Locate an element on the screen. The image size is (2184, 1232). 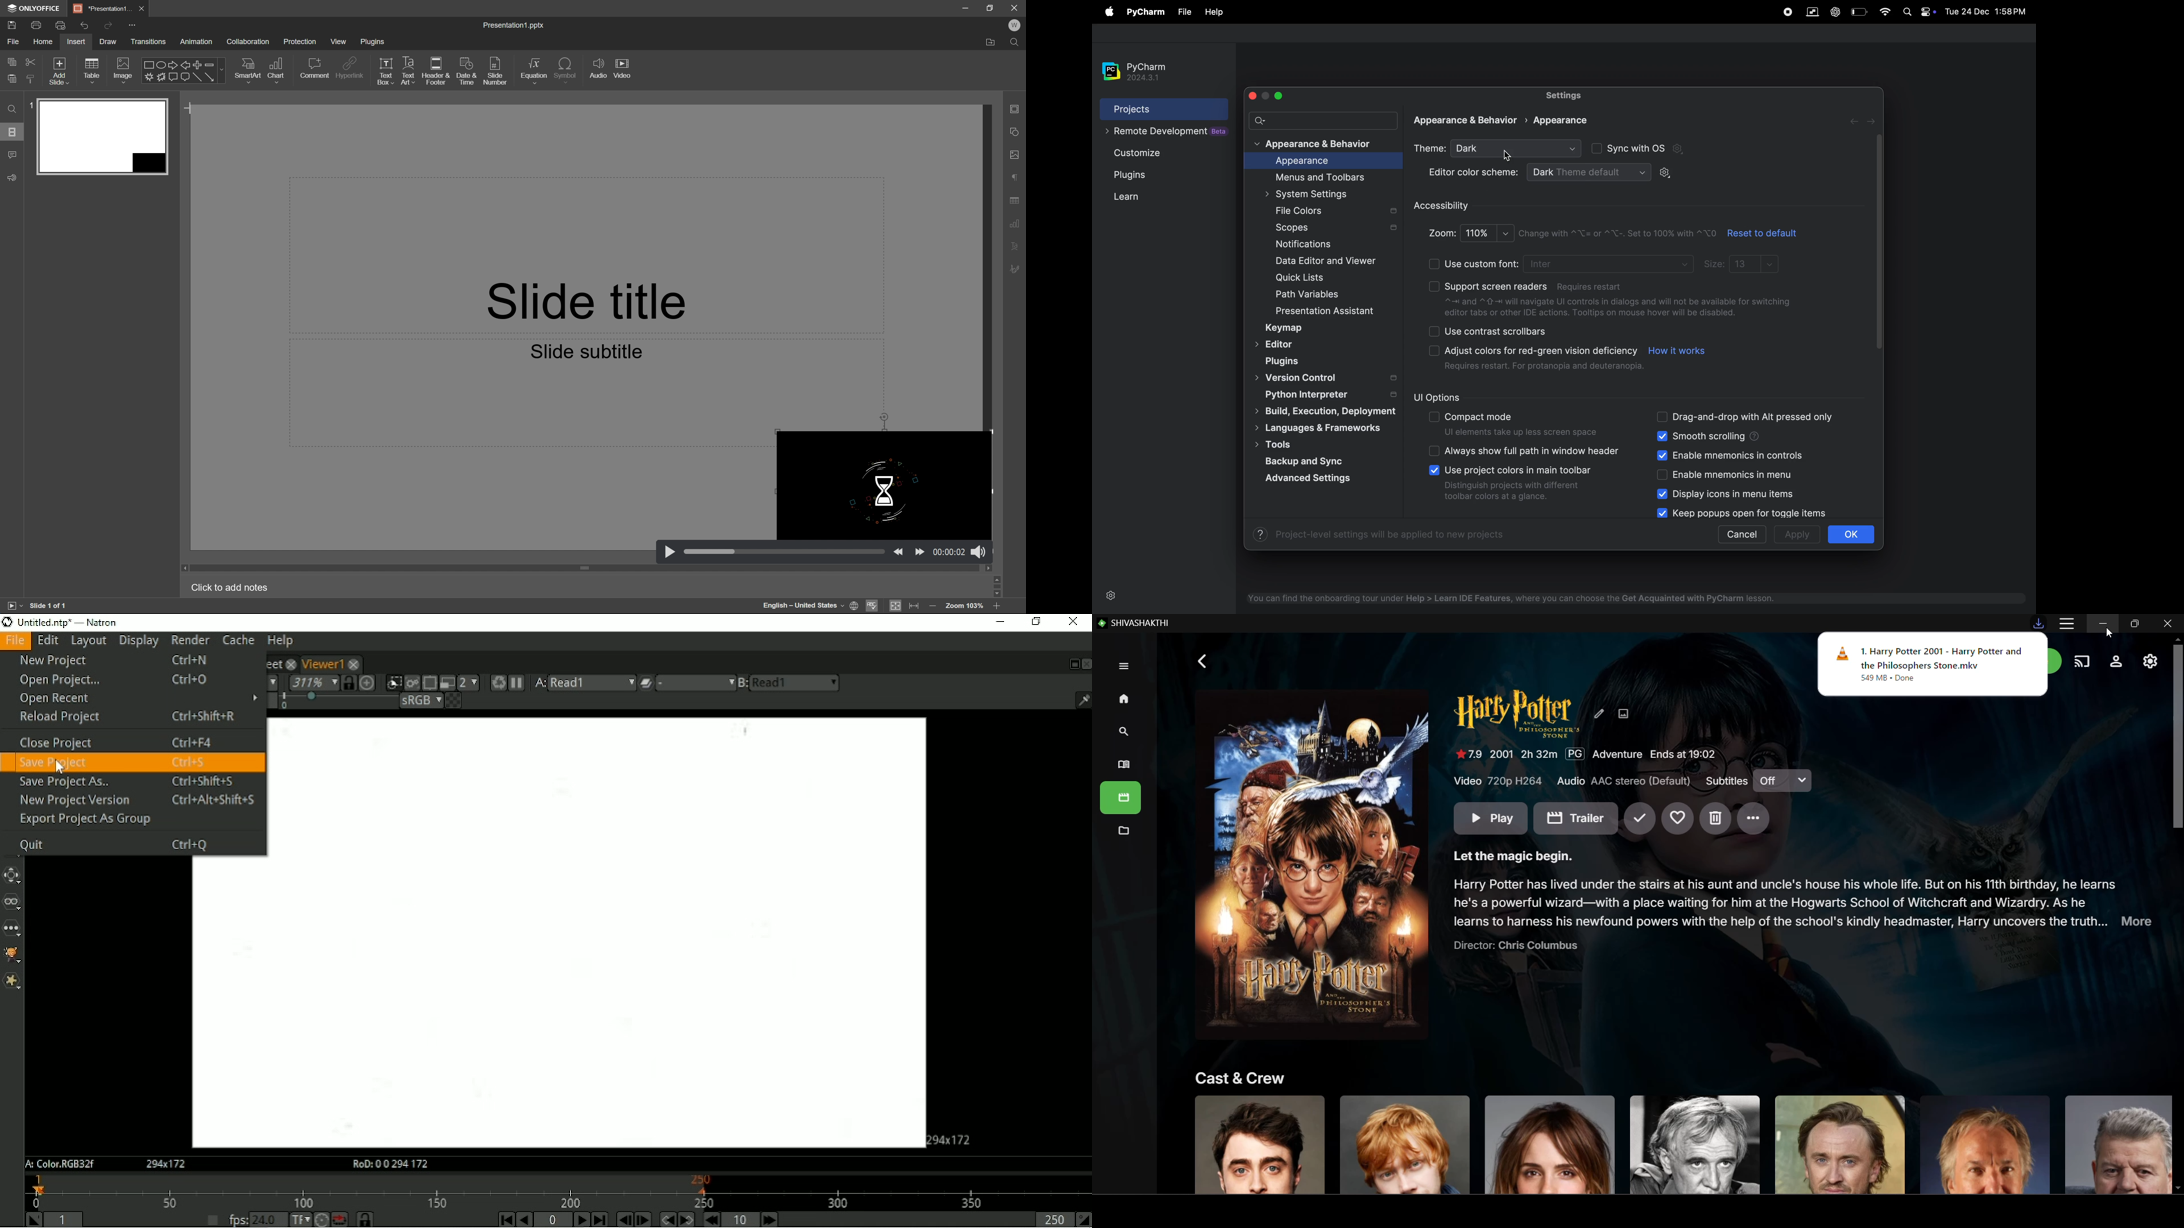
Find is located at coordinates (1016, 43).